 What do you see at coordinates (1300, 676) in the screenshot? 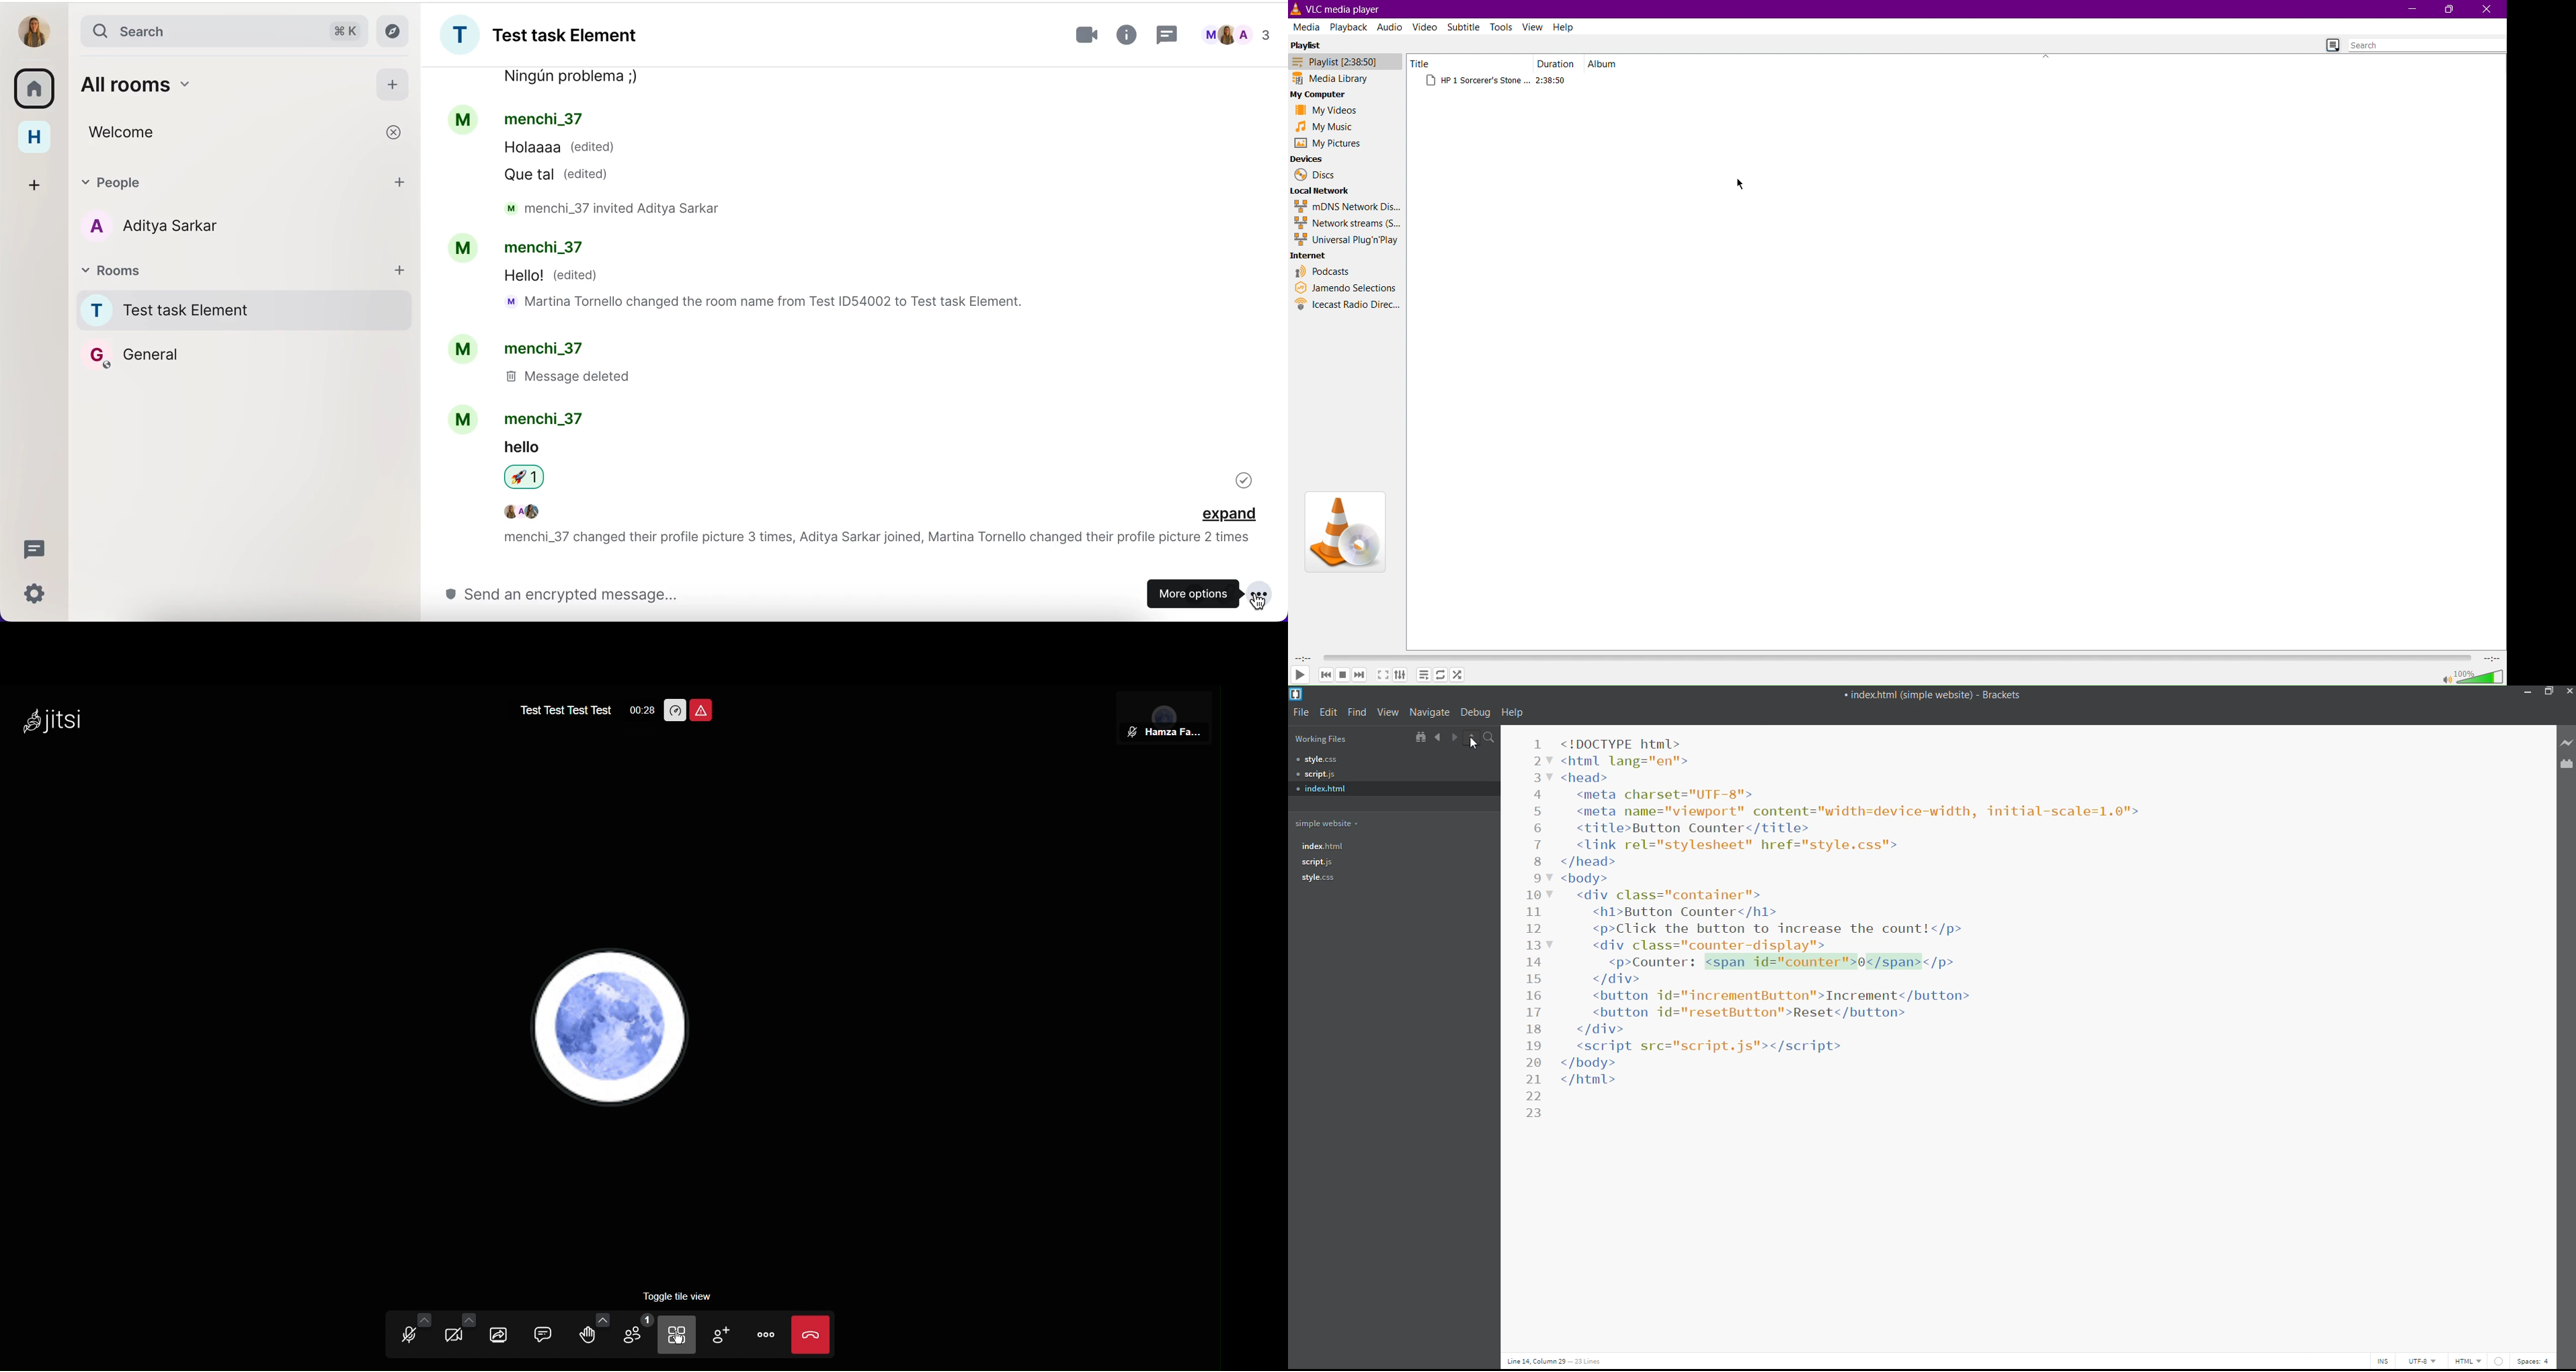
I see `Play` at bounding box center [1300, 676].